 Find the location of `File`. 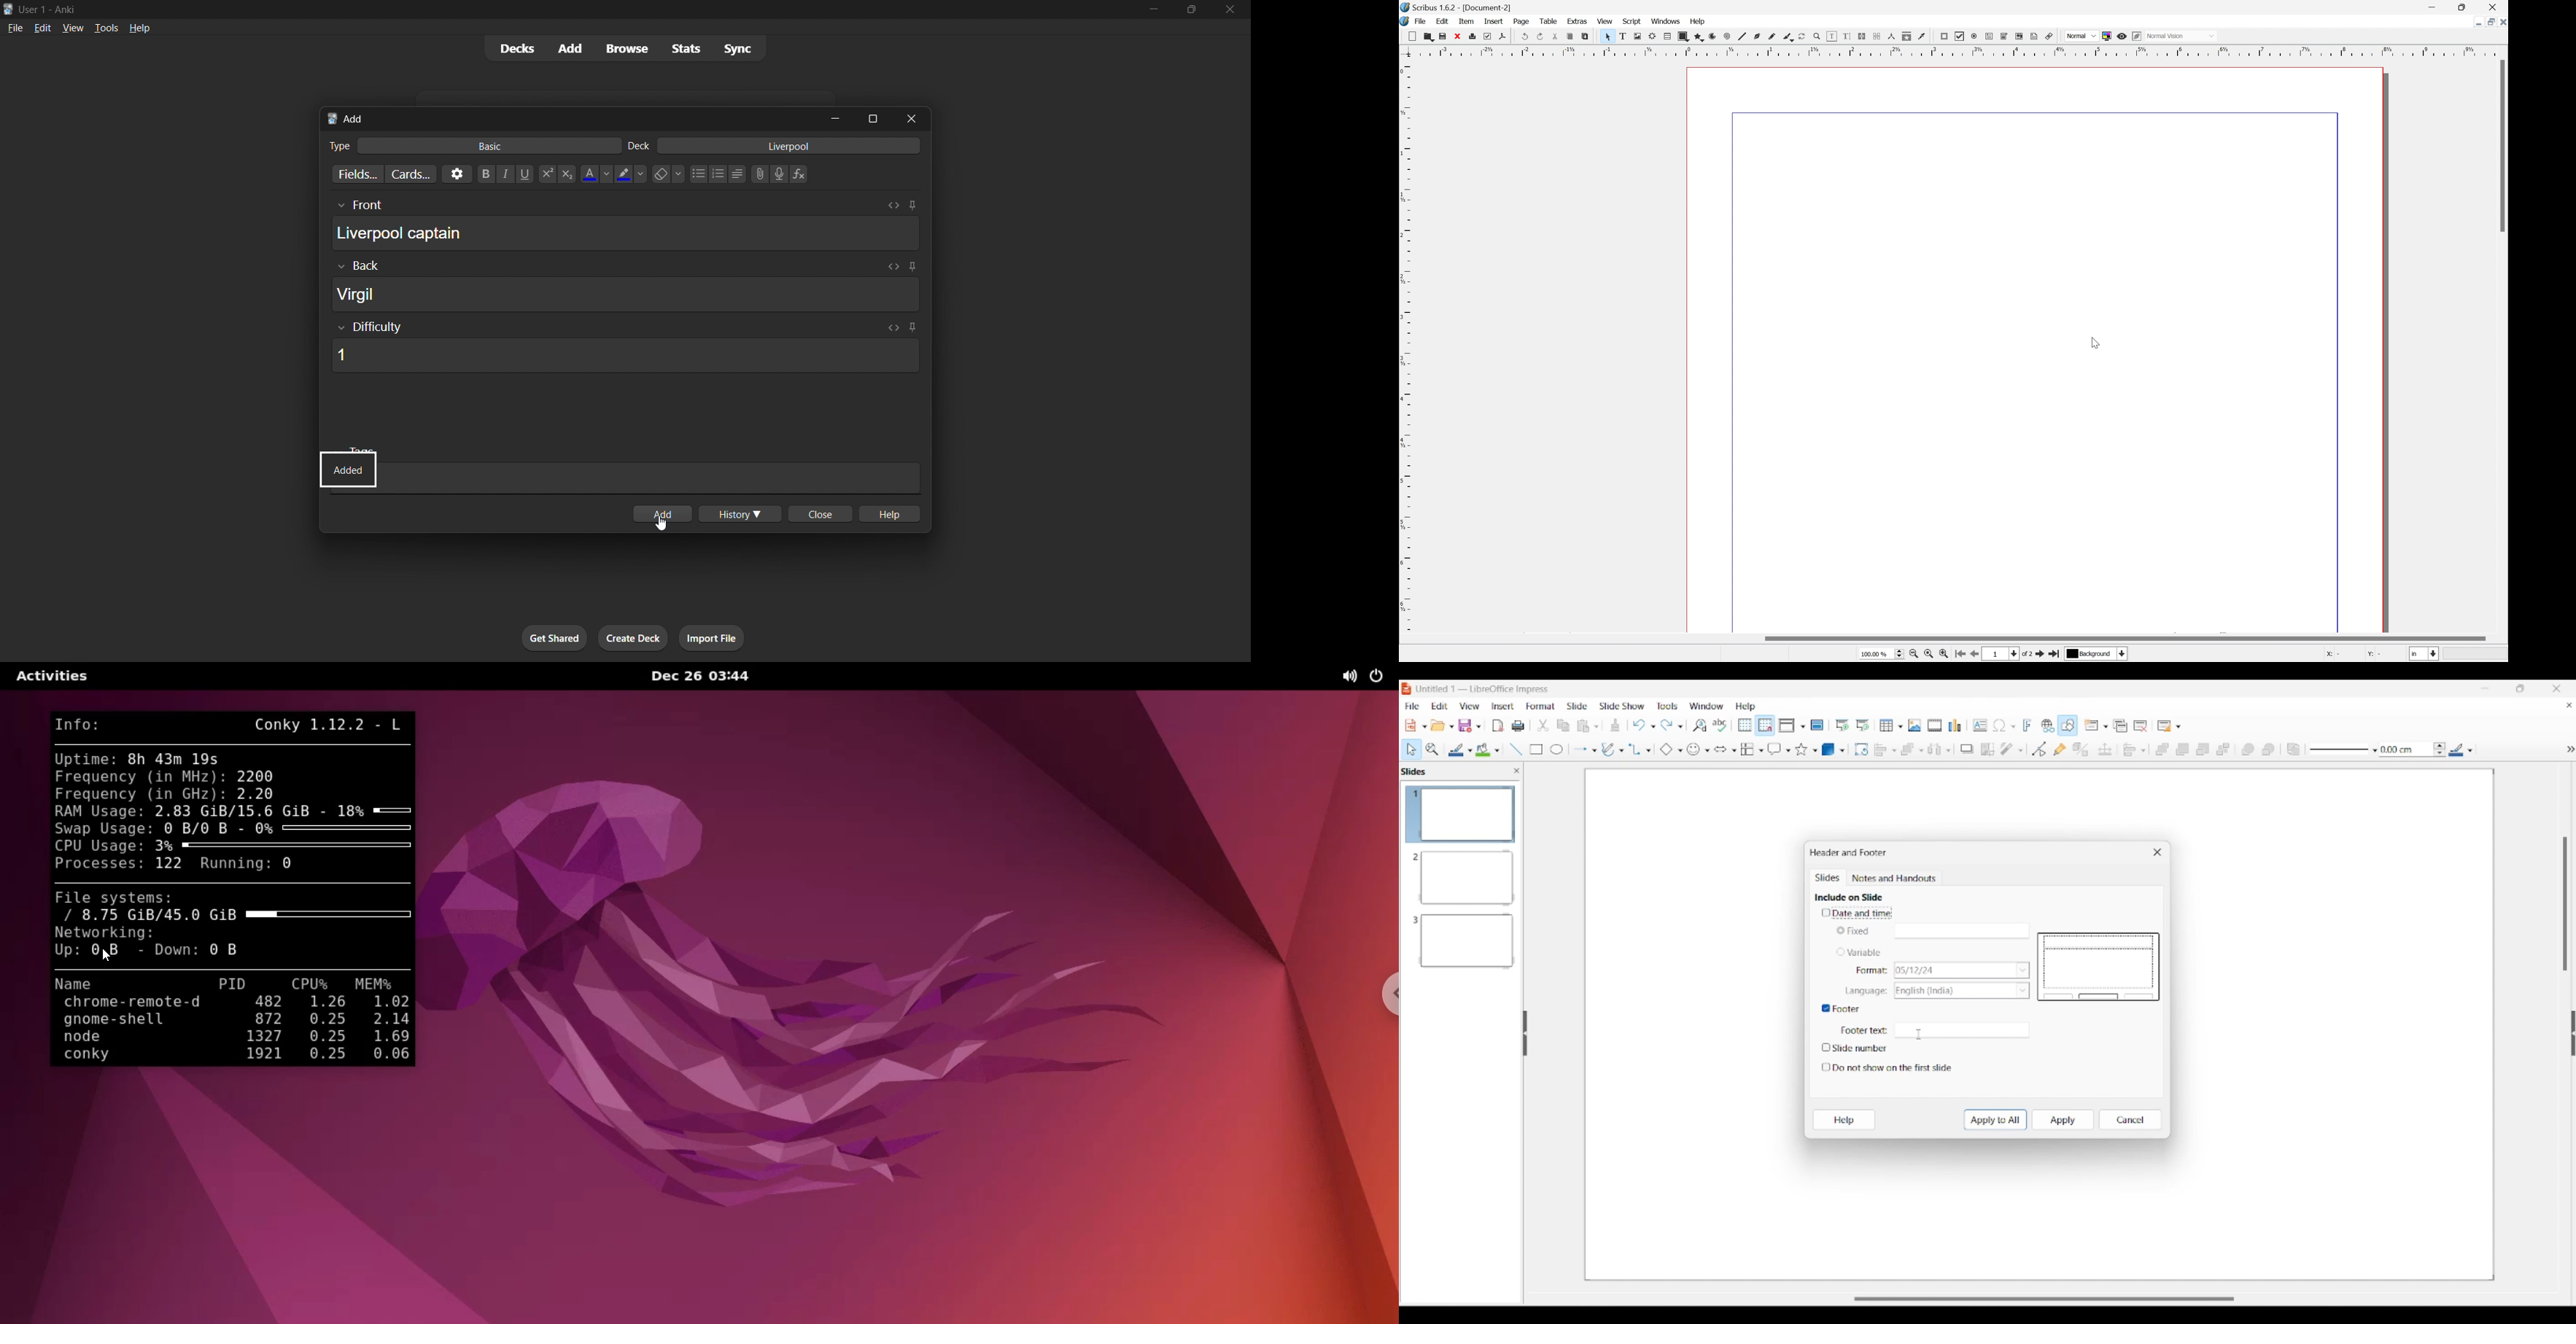

File is located at coordinates (1496, 727).